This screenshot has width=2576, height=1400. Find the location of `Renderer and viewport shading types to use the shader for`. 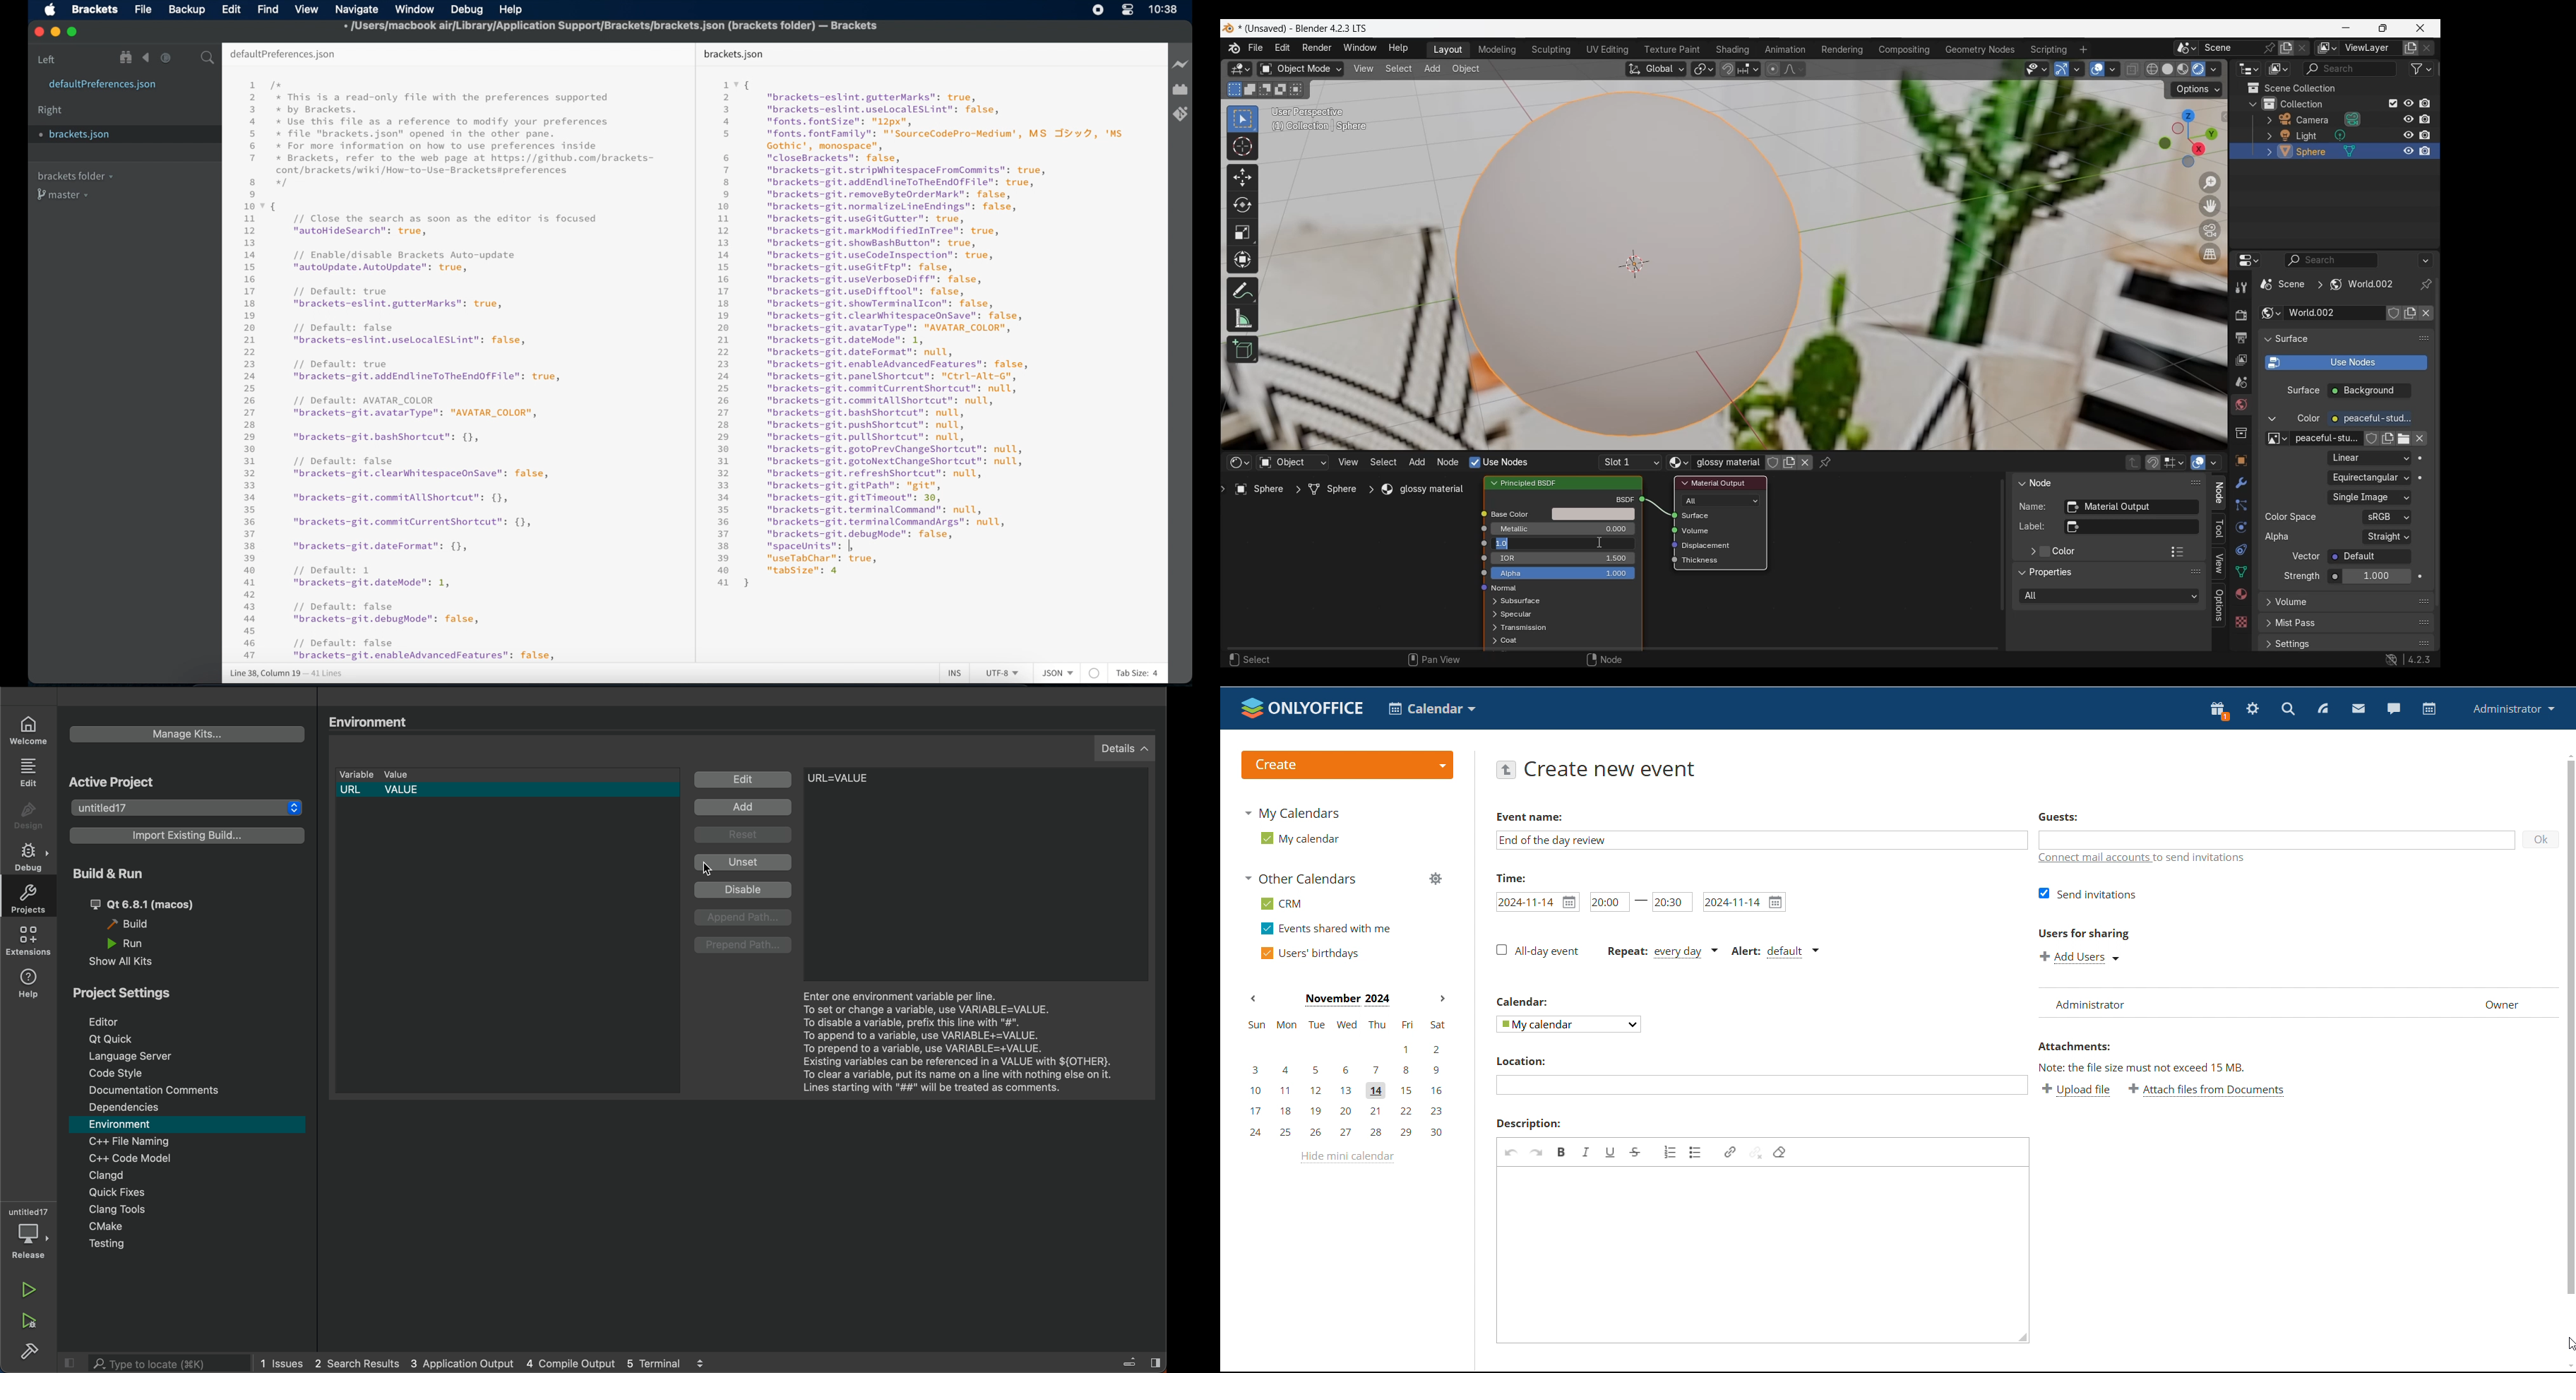

Renderer and viewport shading types to use the shader for is located at coordinates (1721, 500).